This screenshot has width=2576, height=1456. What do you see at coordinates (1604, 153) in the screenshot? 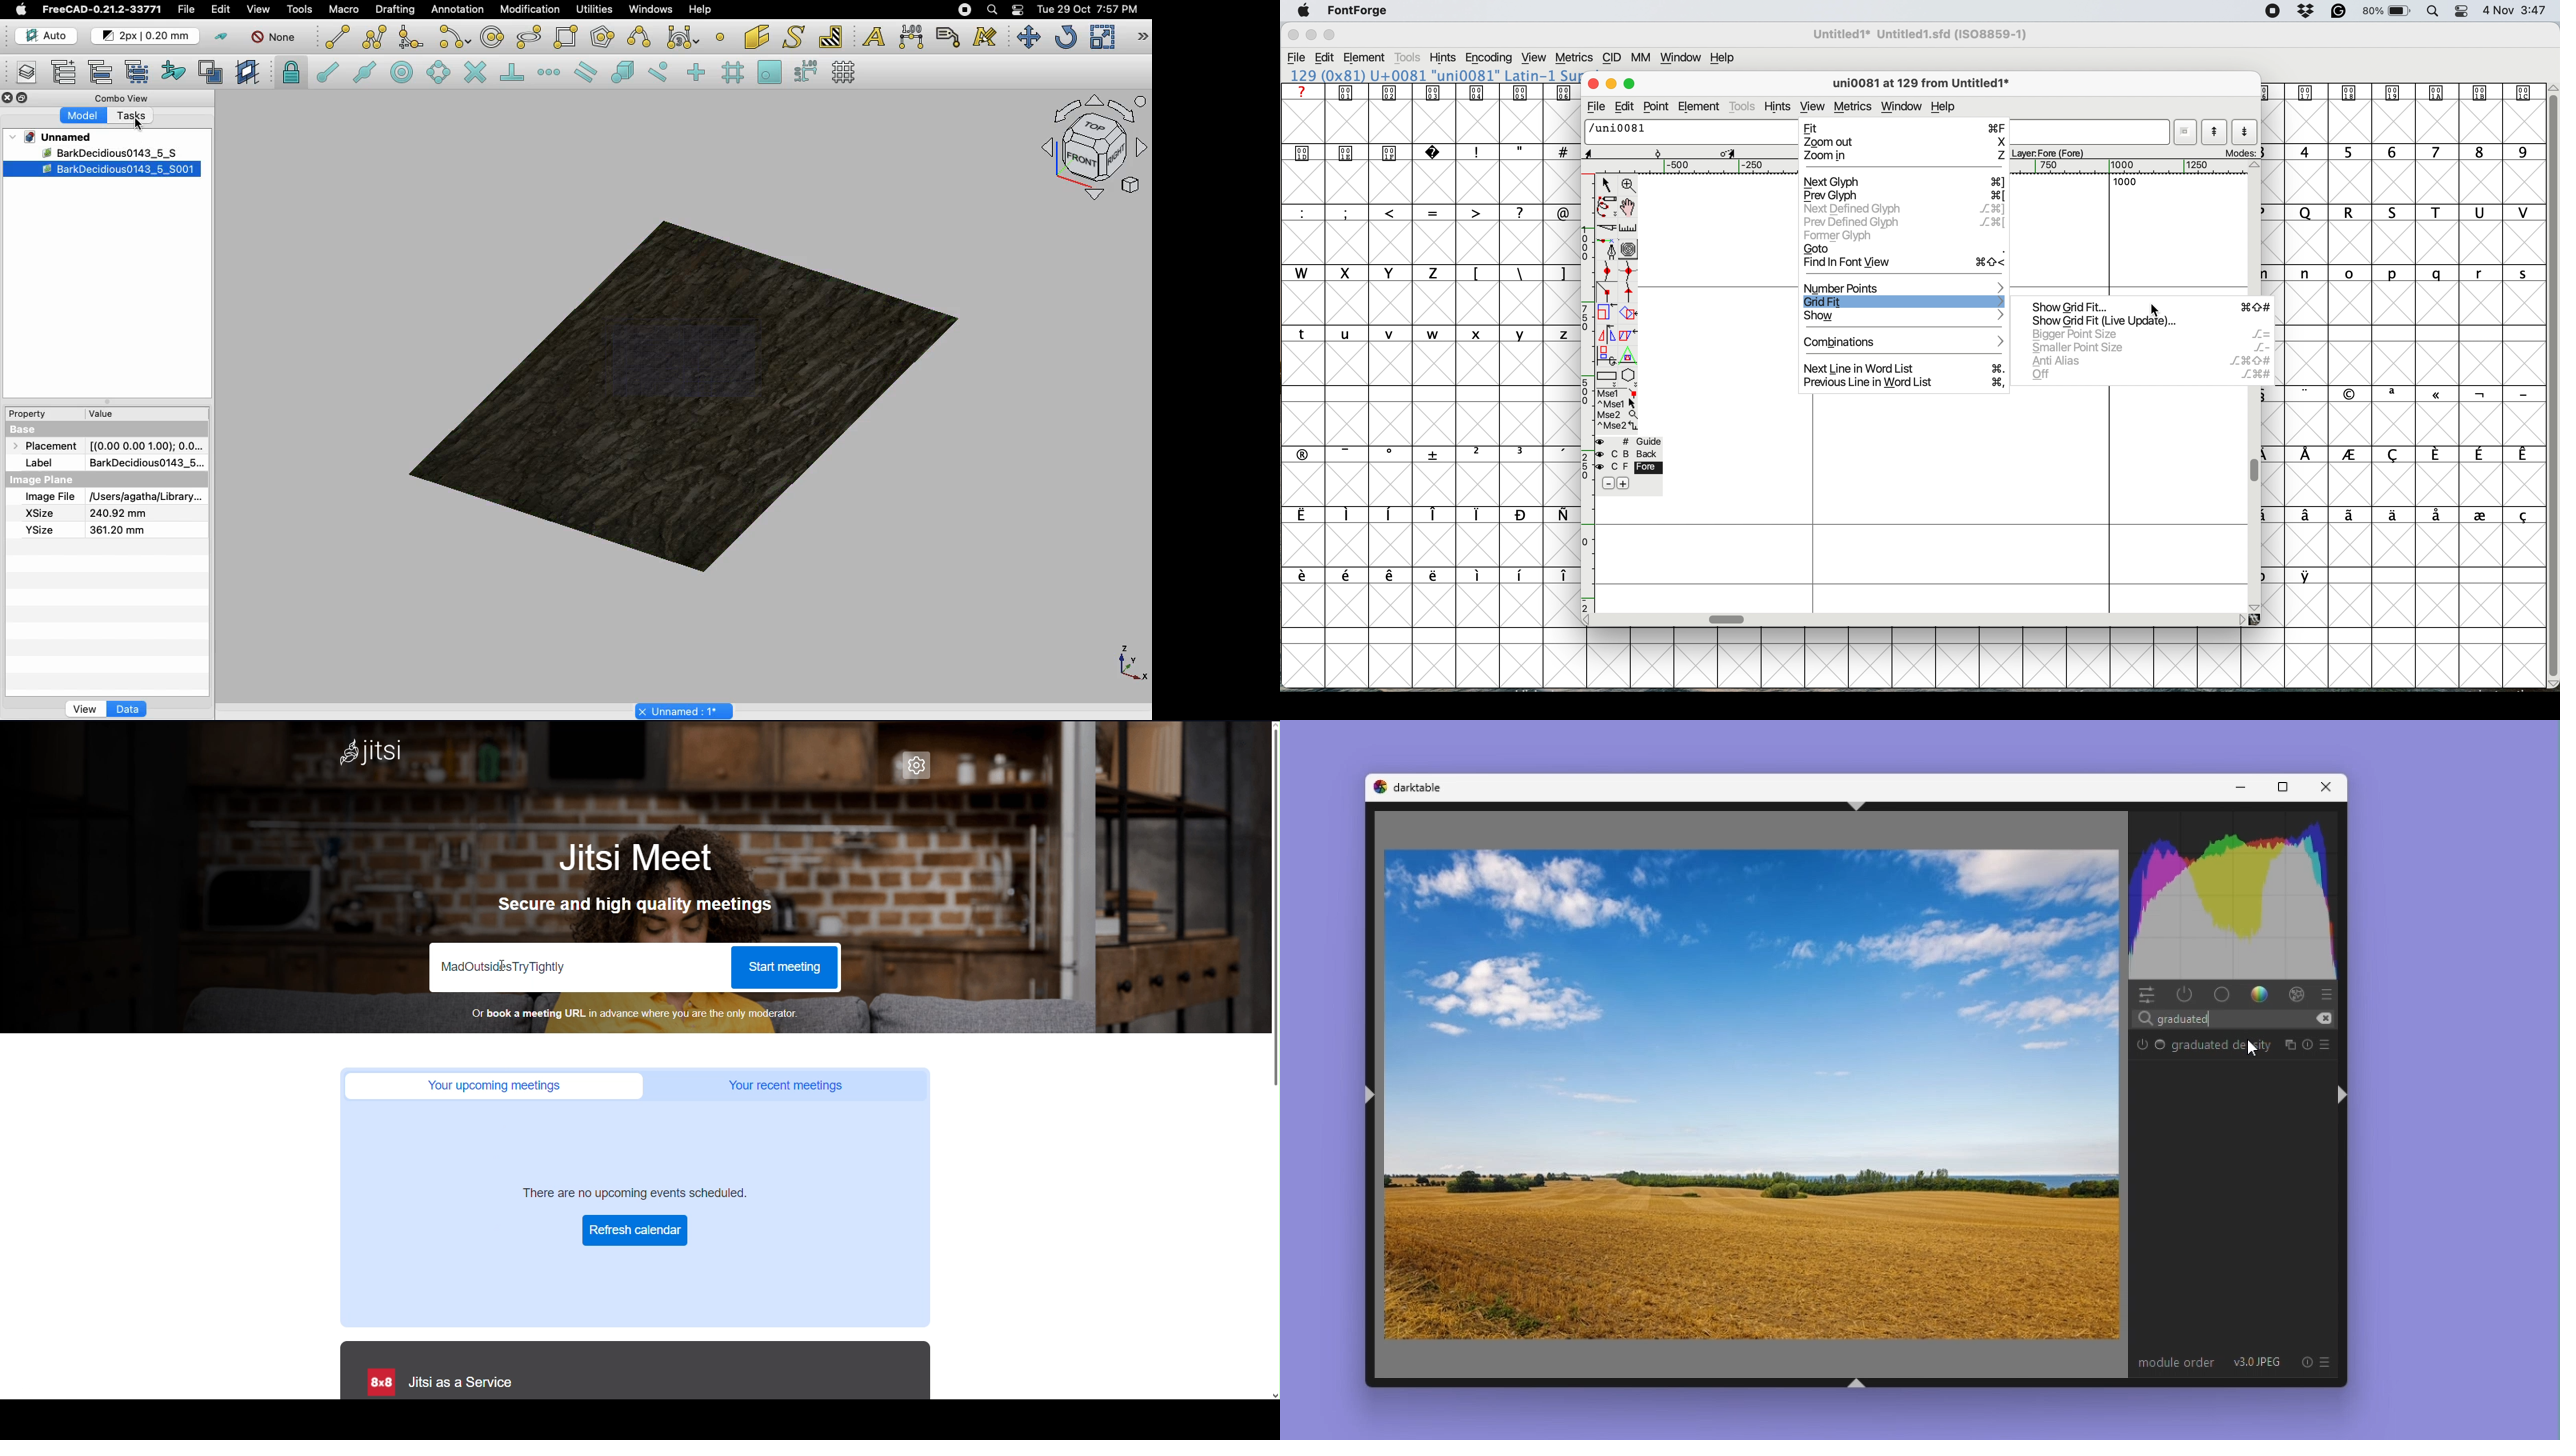
I see `cursor position` at bounding box center [1604, 153].